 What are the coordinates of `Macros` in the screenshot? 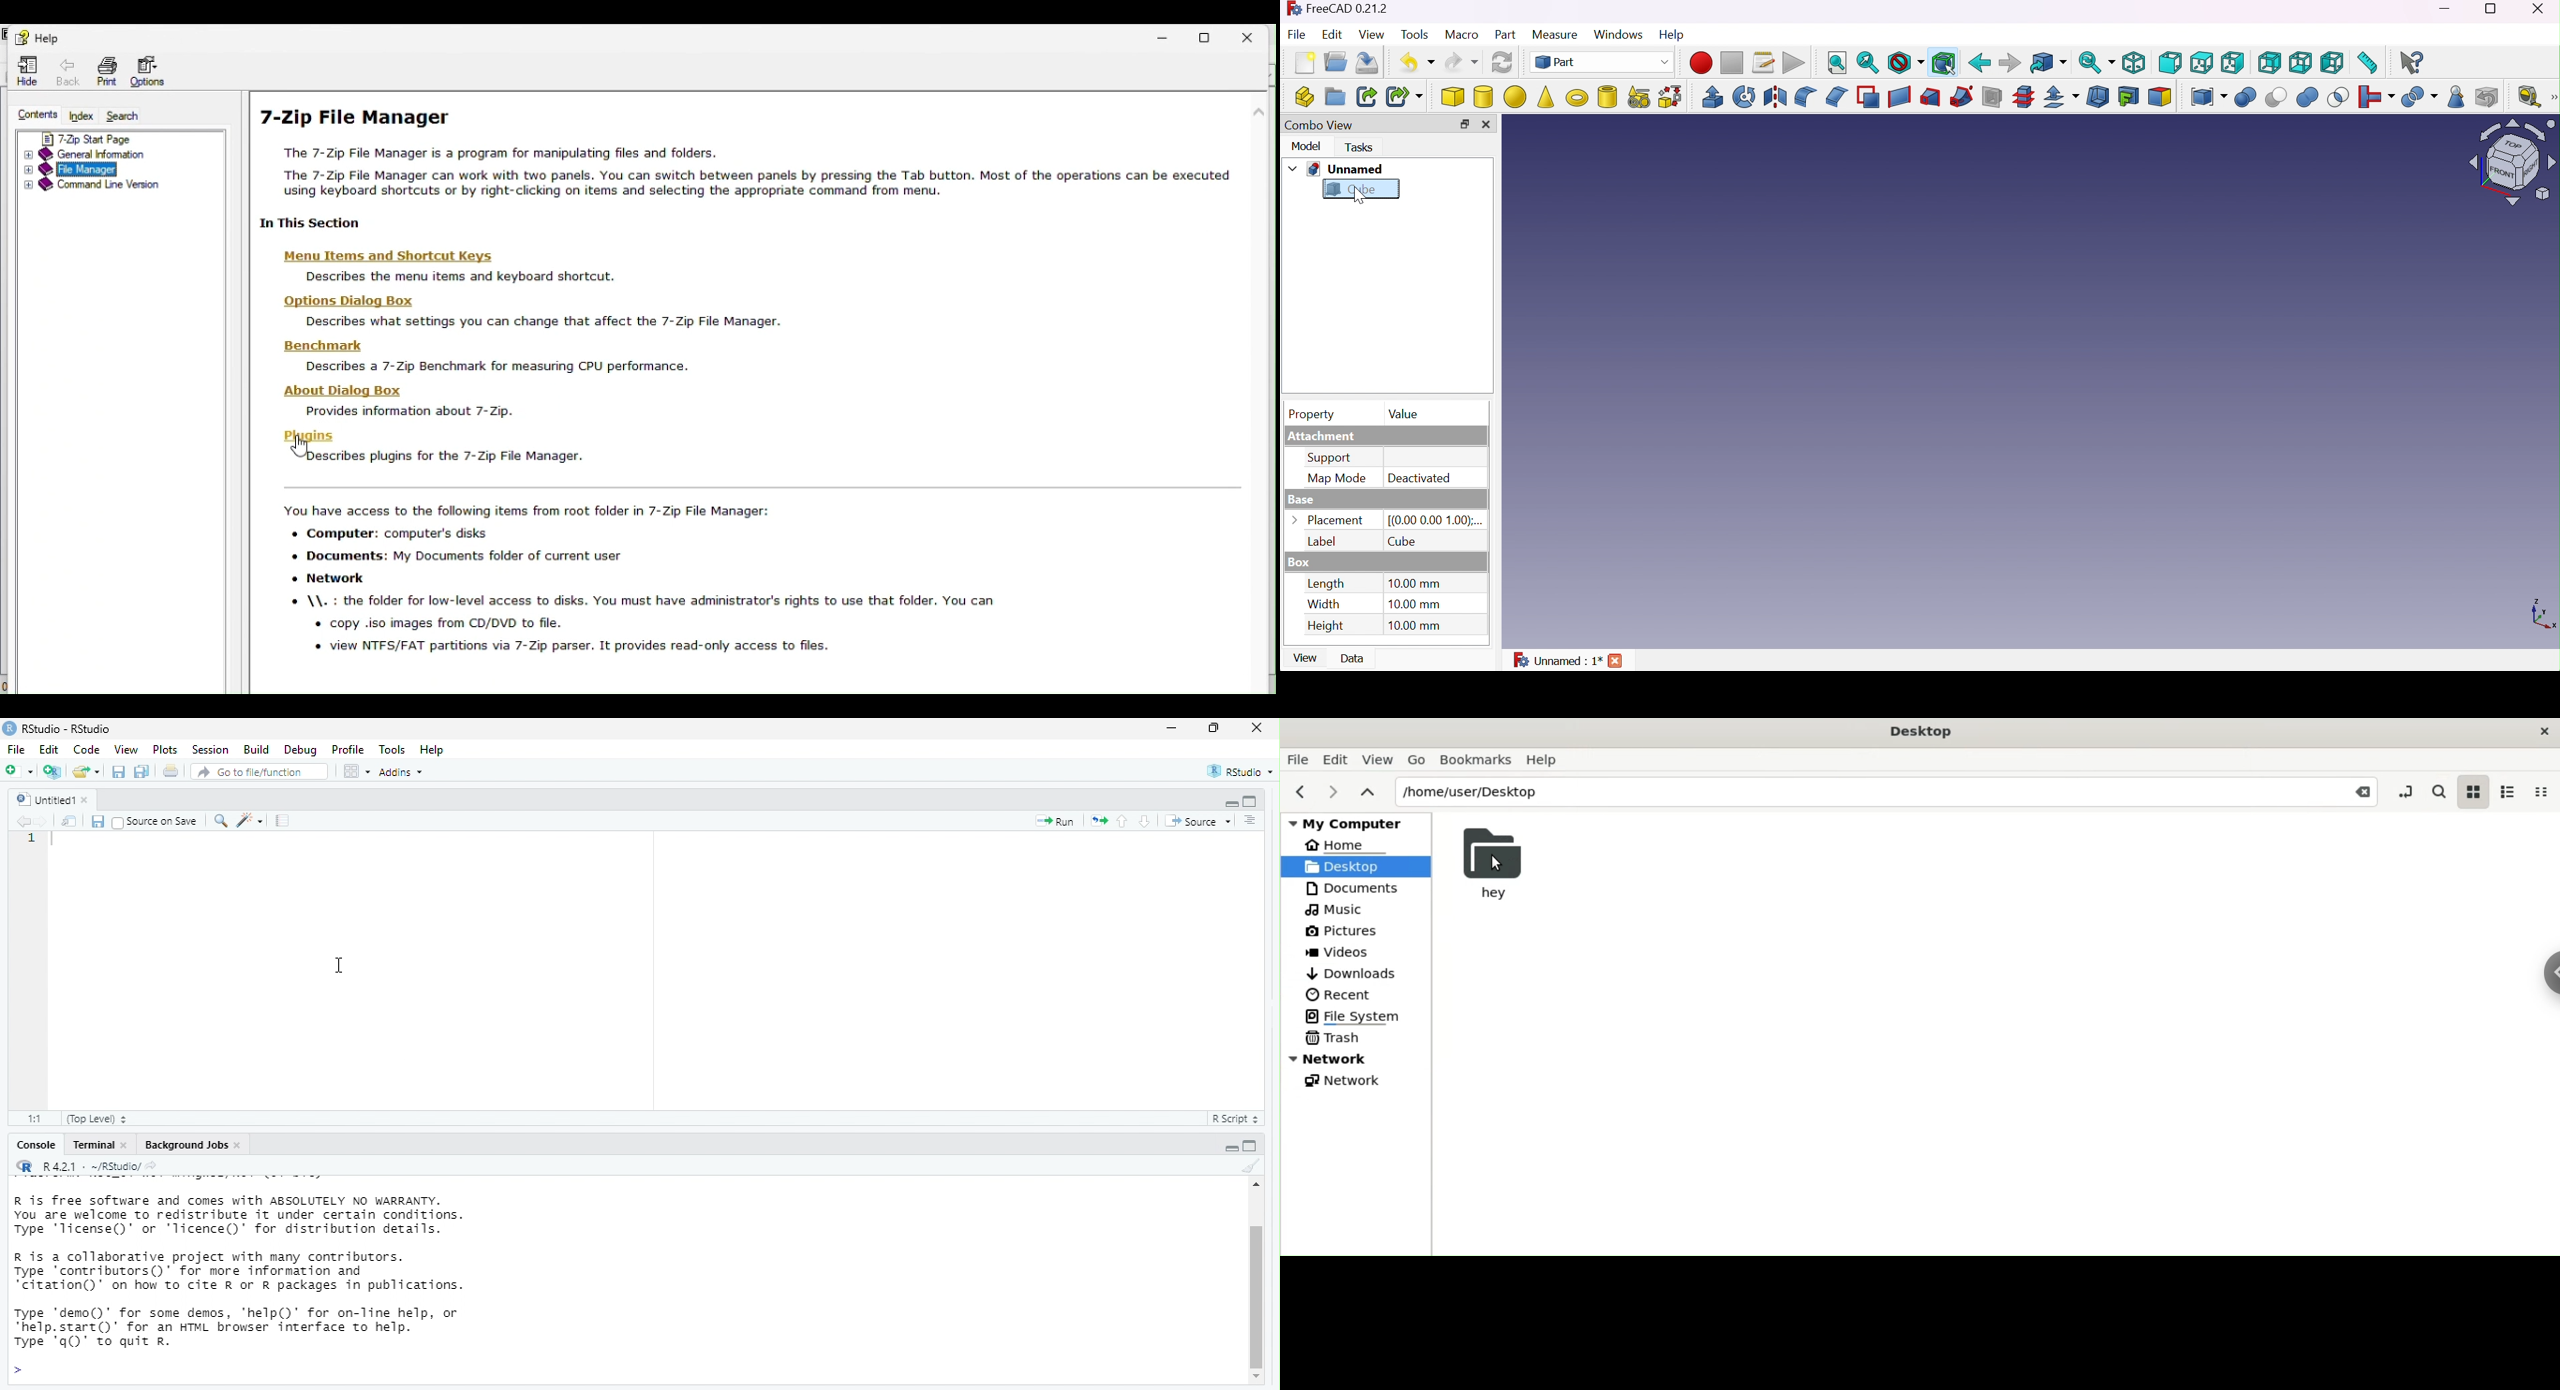 It's located at (1764, 63).